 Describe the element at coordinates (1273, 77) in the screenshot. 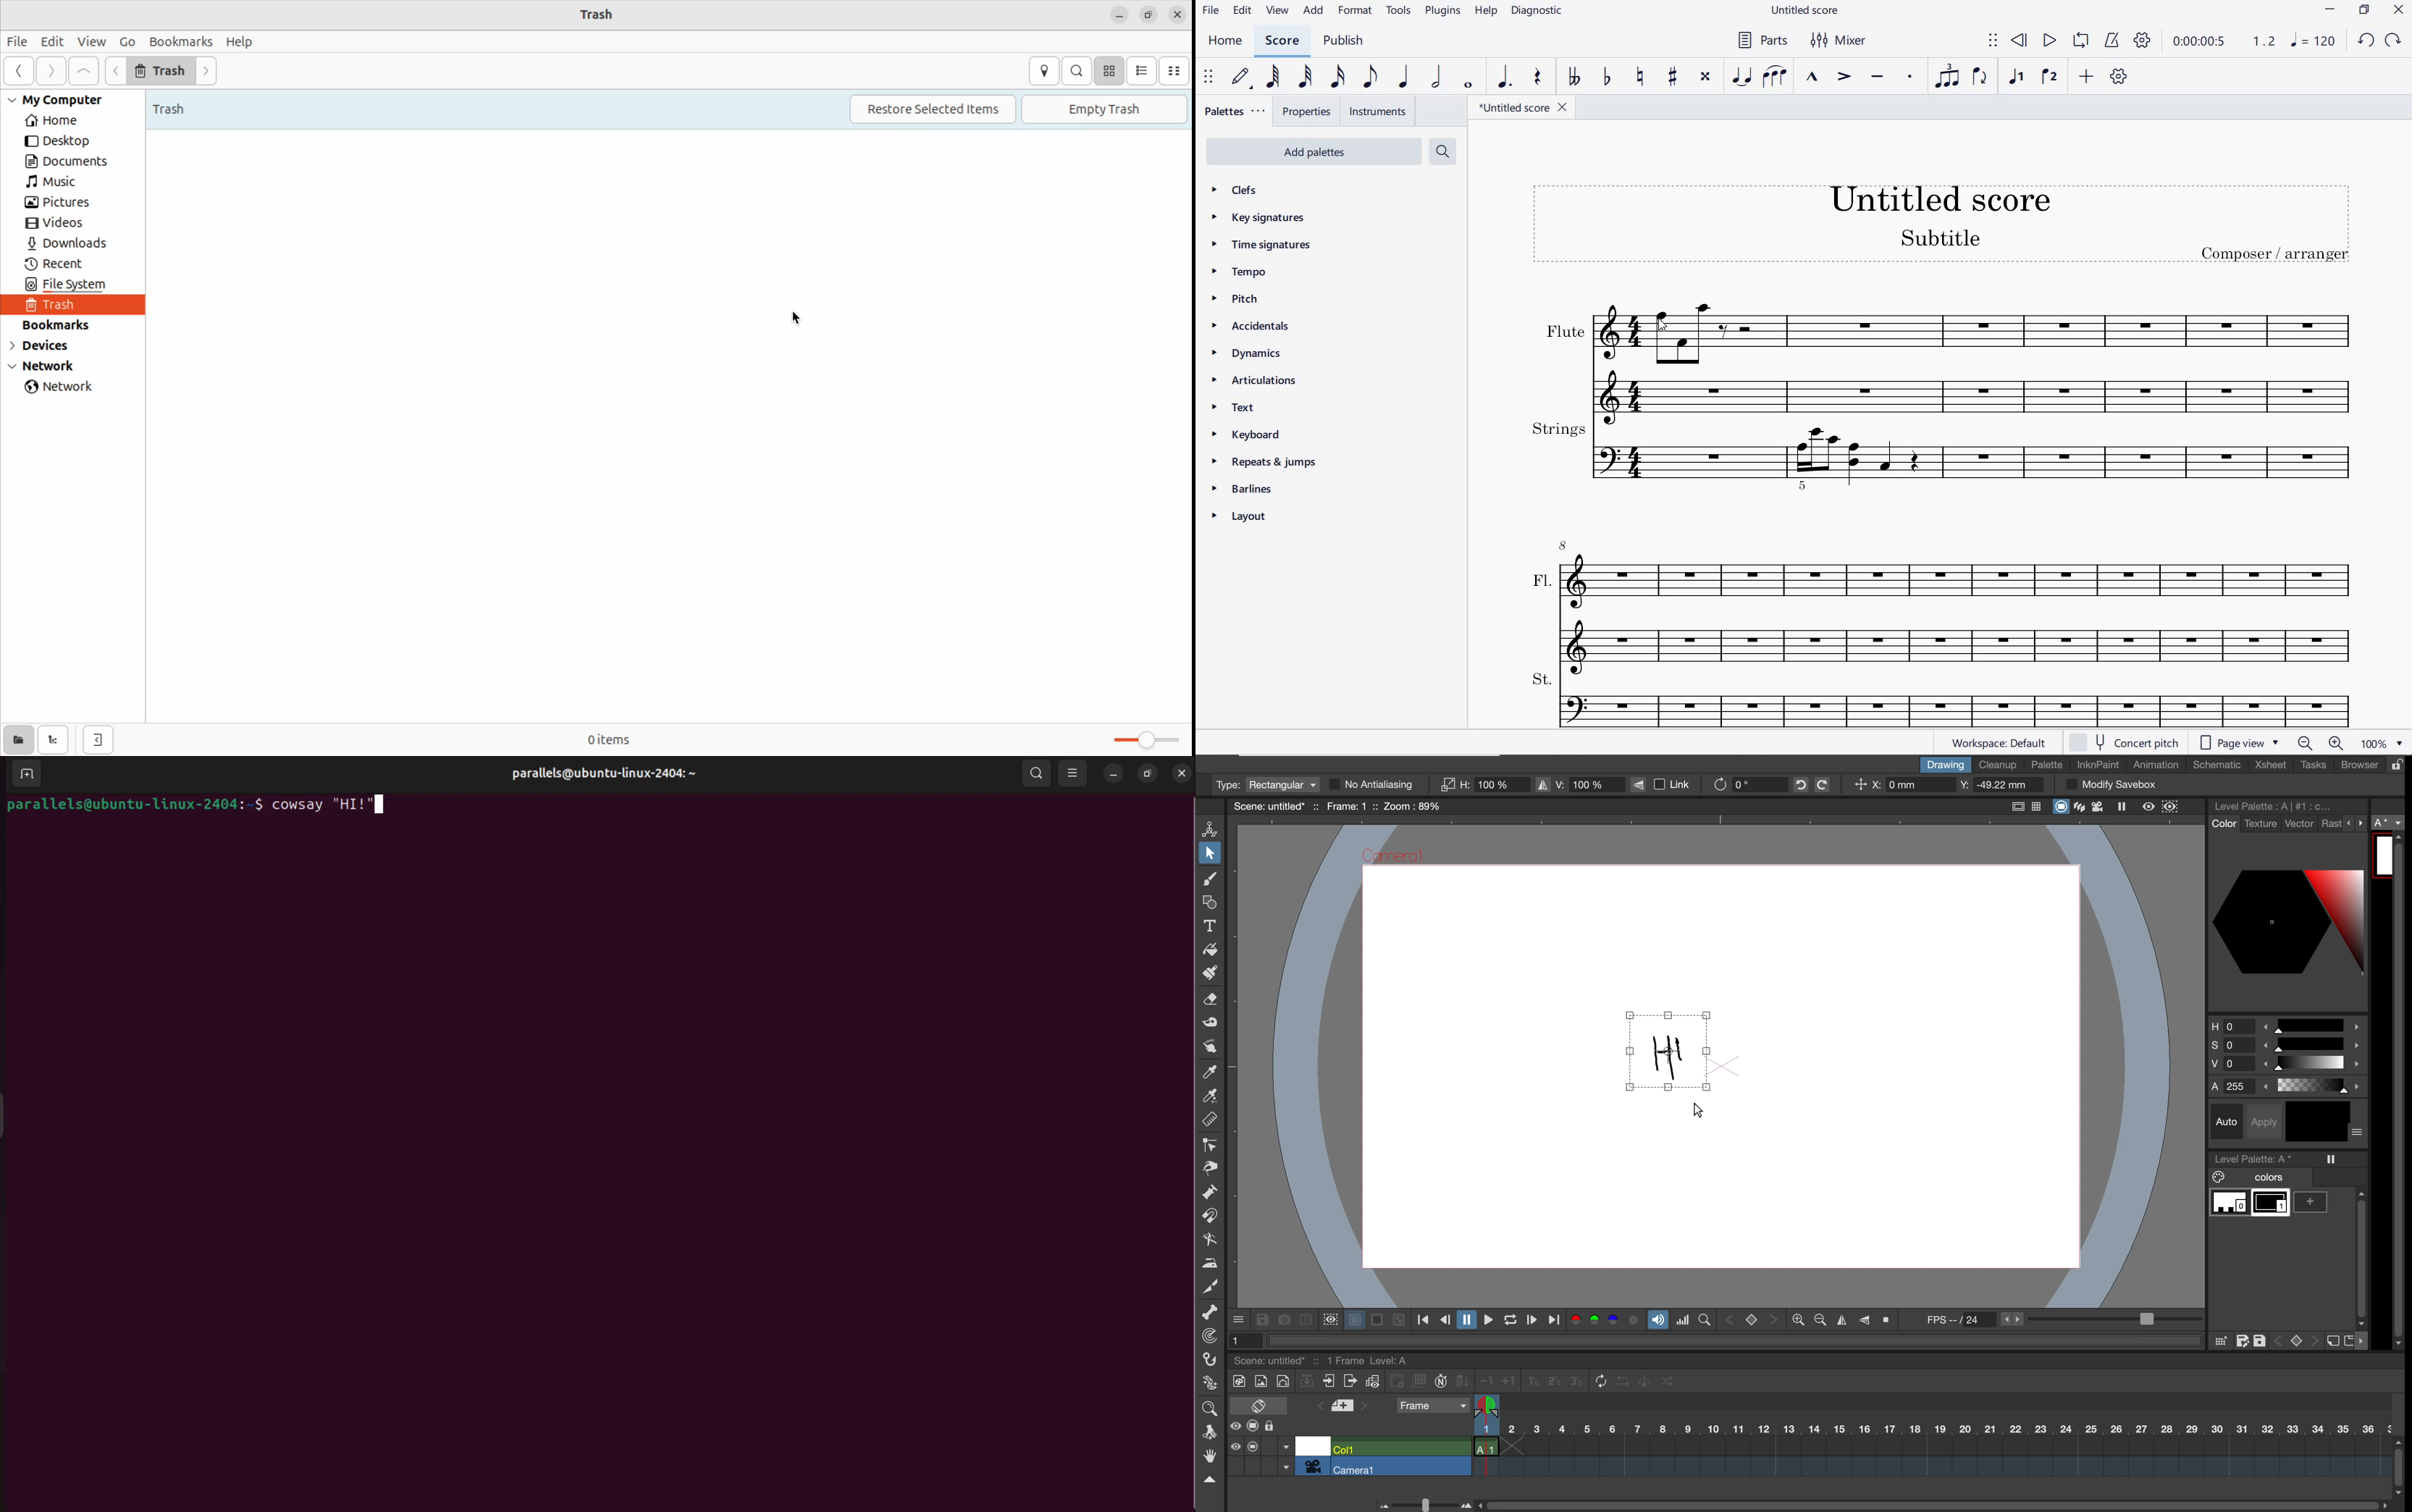

I see `64TH NOTE` at that location.